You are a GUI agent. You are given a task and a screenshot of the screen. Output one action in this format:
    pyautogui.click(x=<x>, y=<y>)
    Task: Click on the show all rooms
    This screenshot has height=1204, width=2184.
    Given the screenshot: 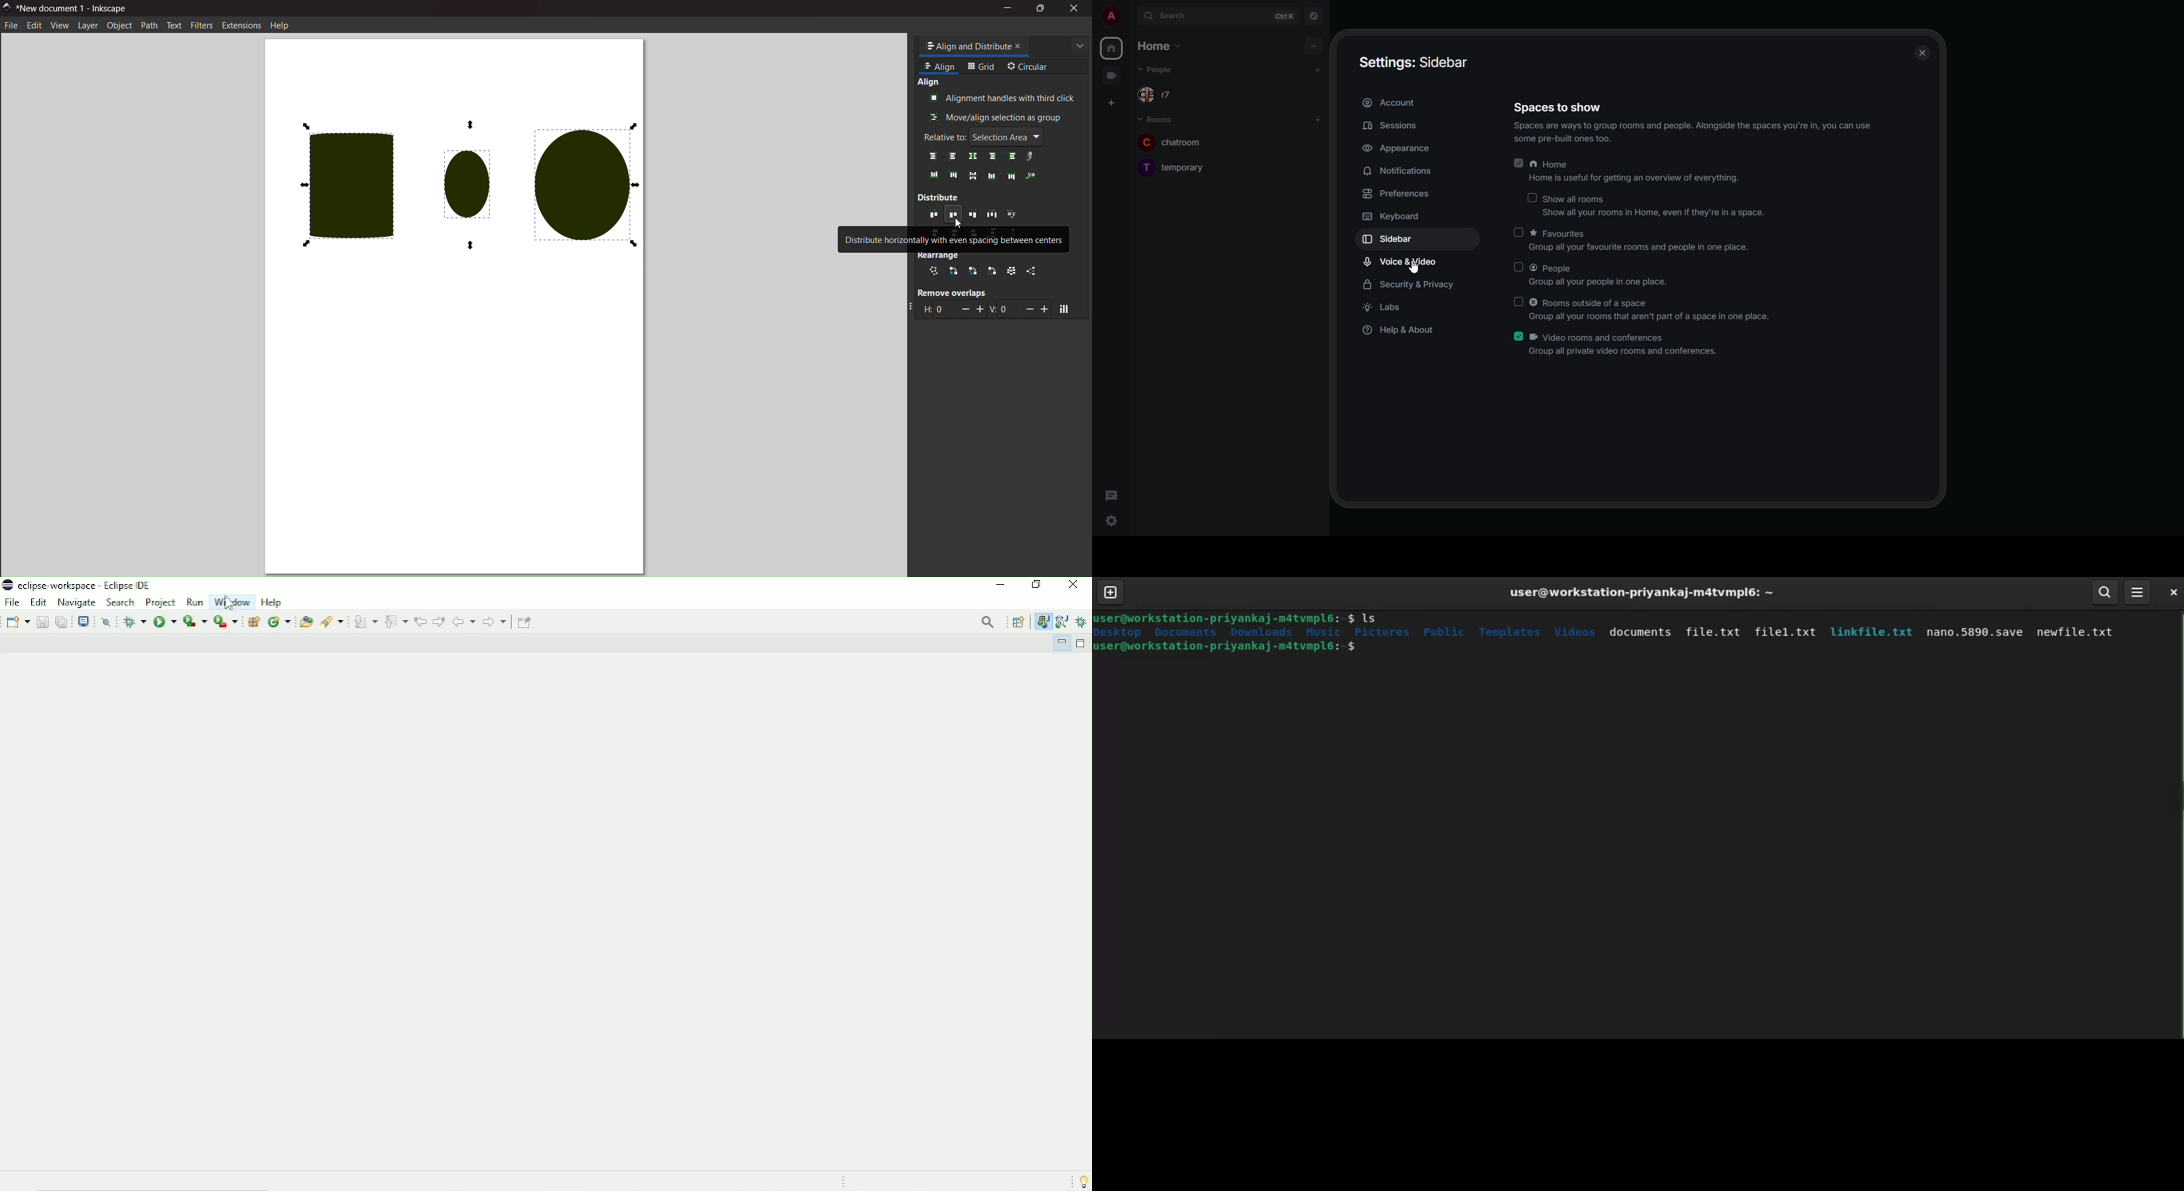 What is the action you would take?
    pyautogui.click(x=1655, y=206)
    